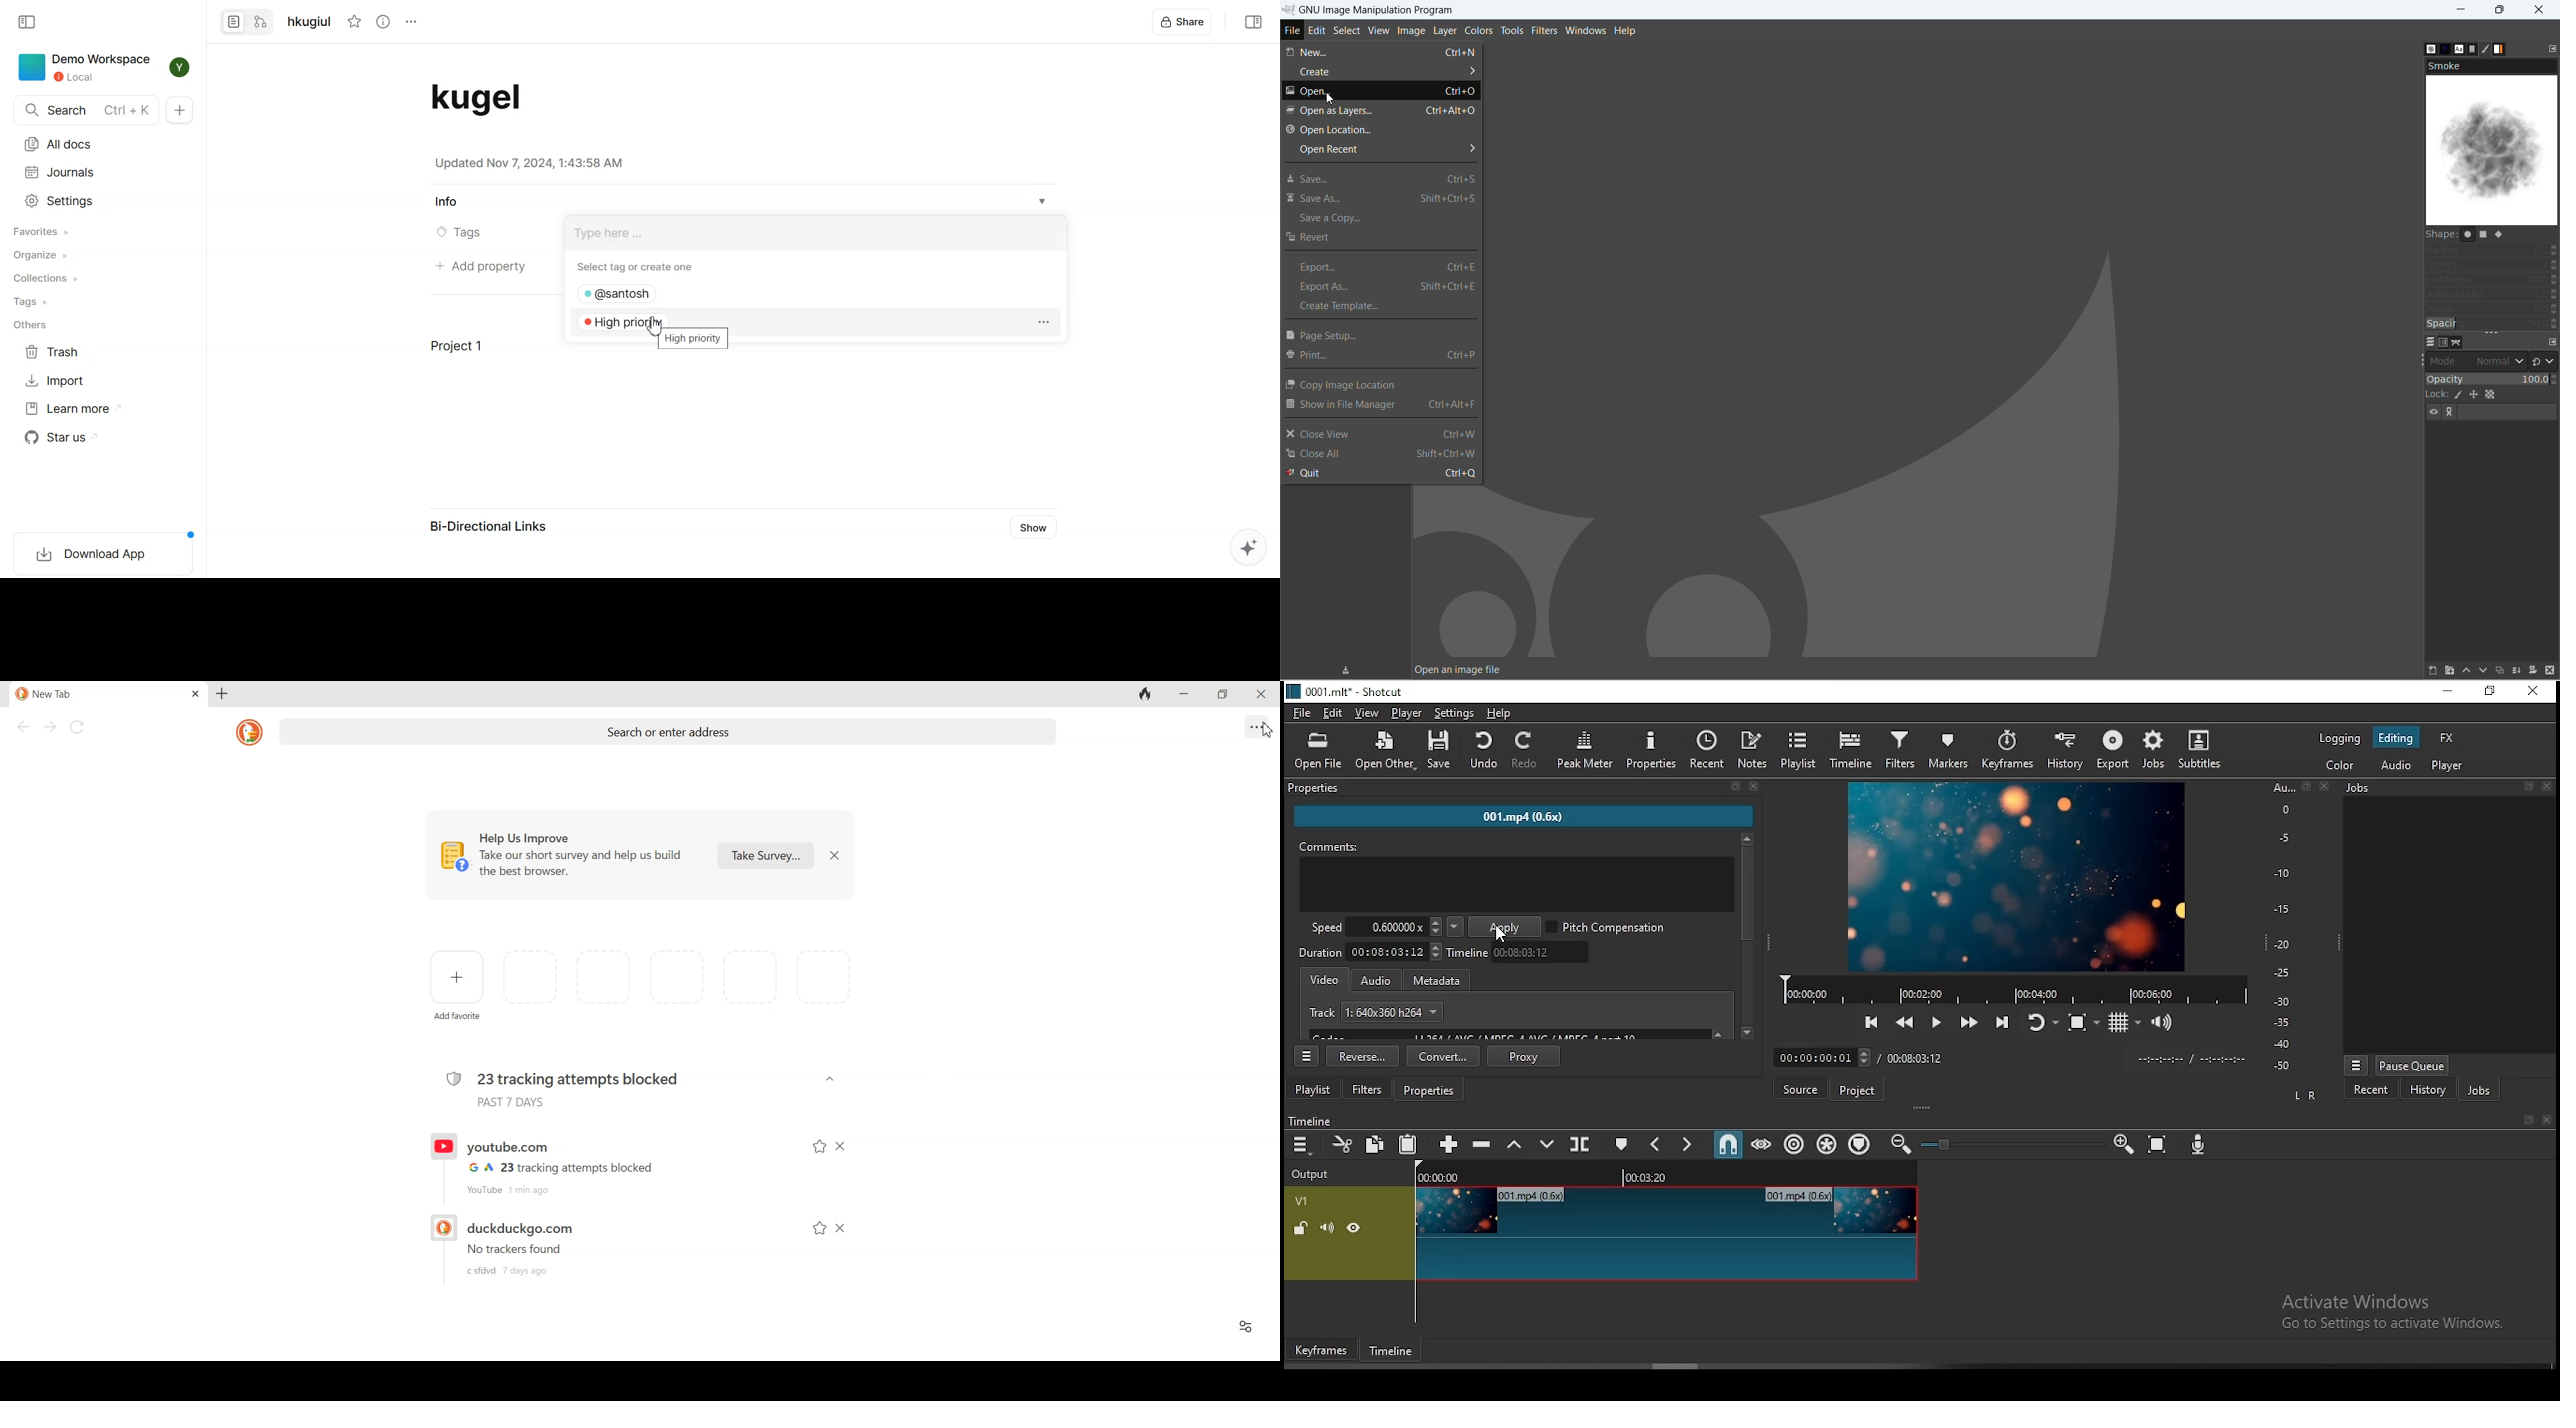 The width and height of the screenshot is (2576, 1428). Describe the element at coordinates (2432, 672) in the screenshot. I see `create a new layer and add it to image` at that location.